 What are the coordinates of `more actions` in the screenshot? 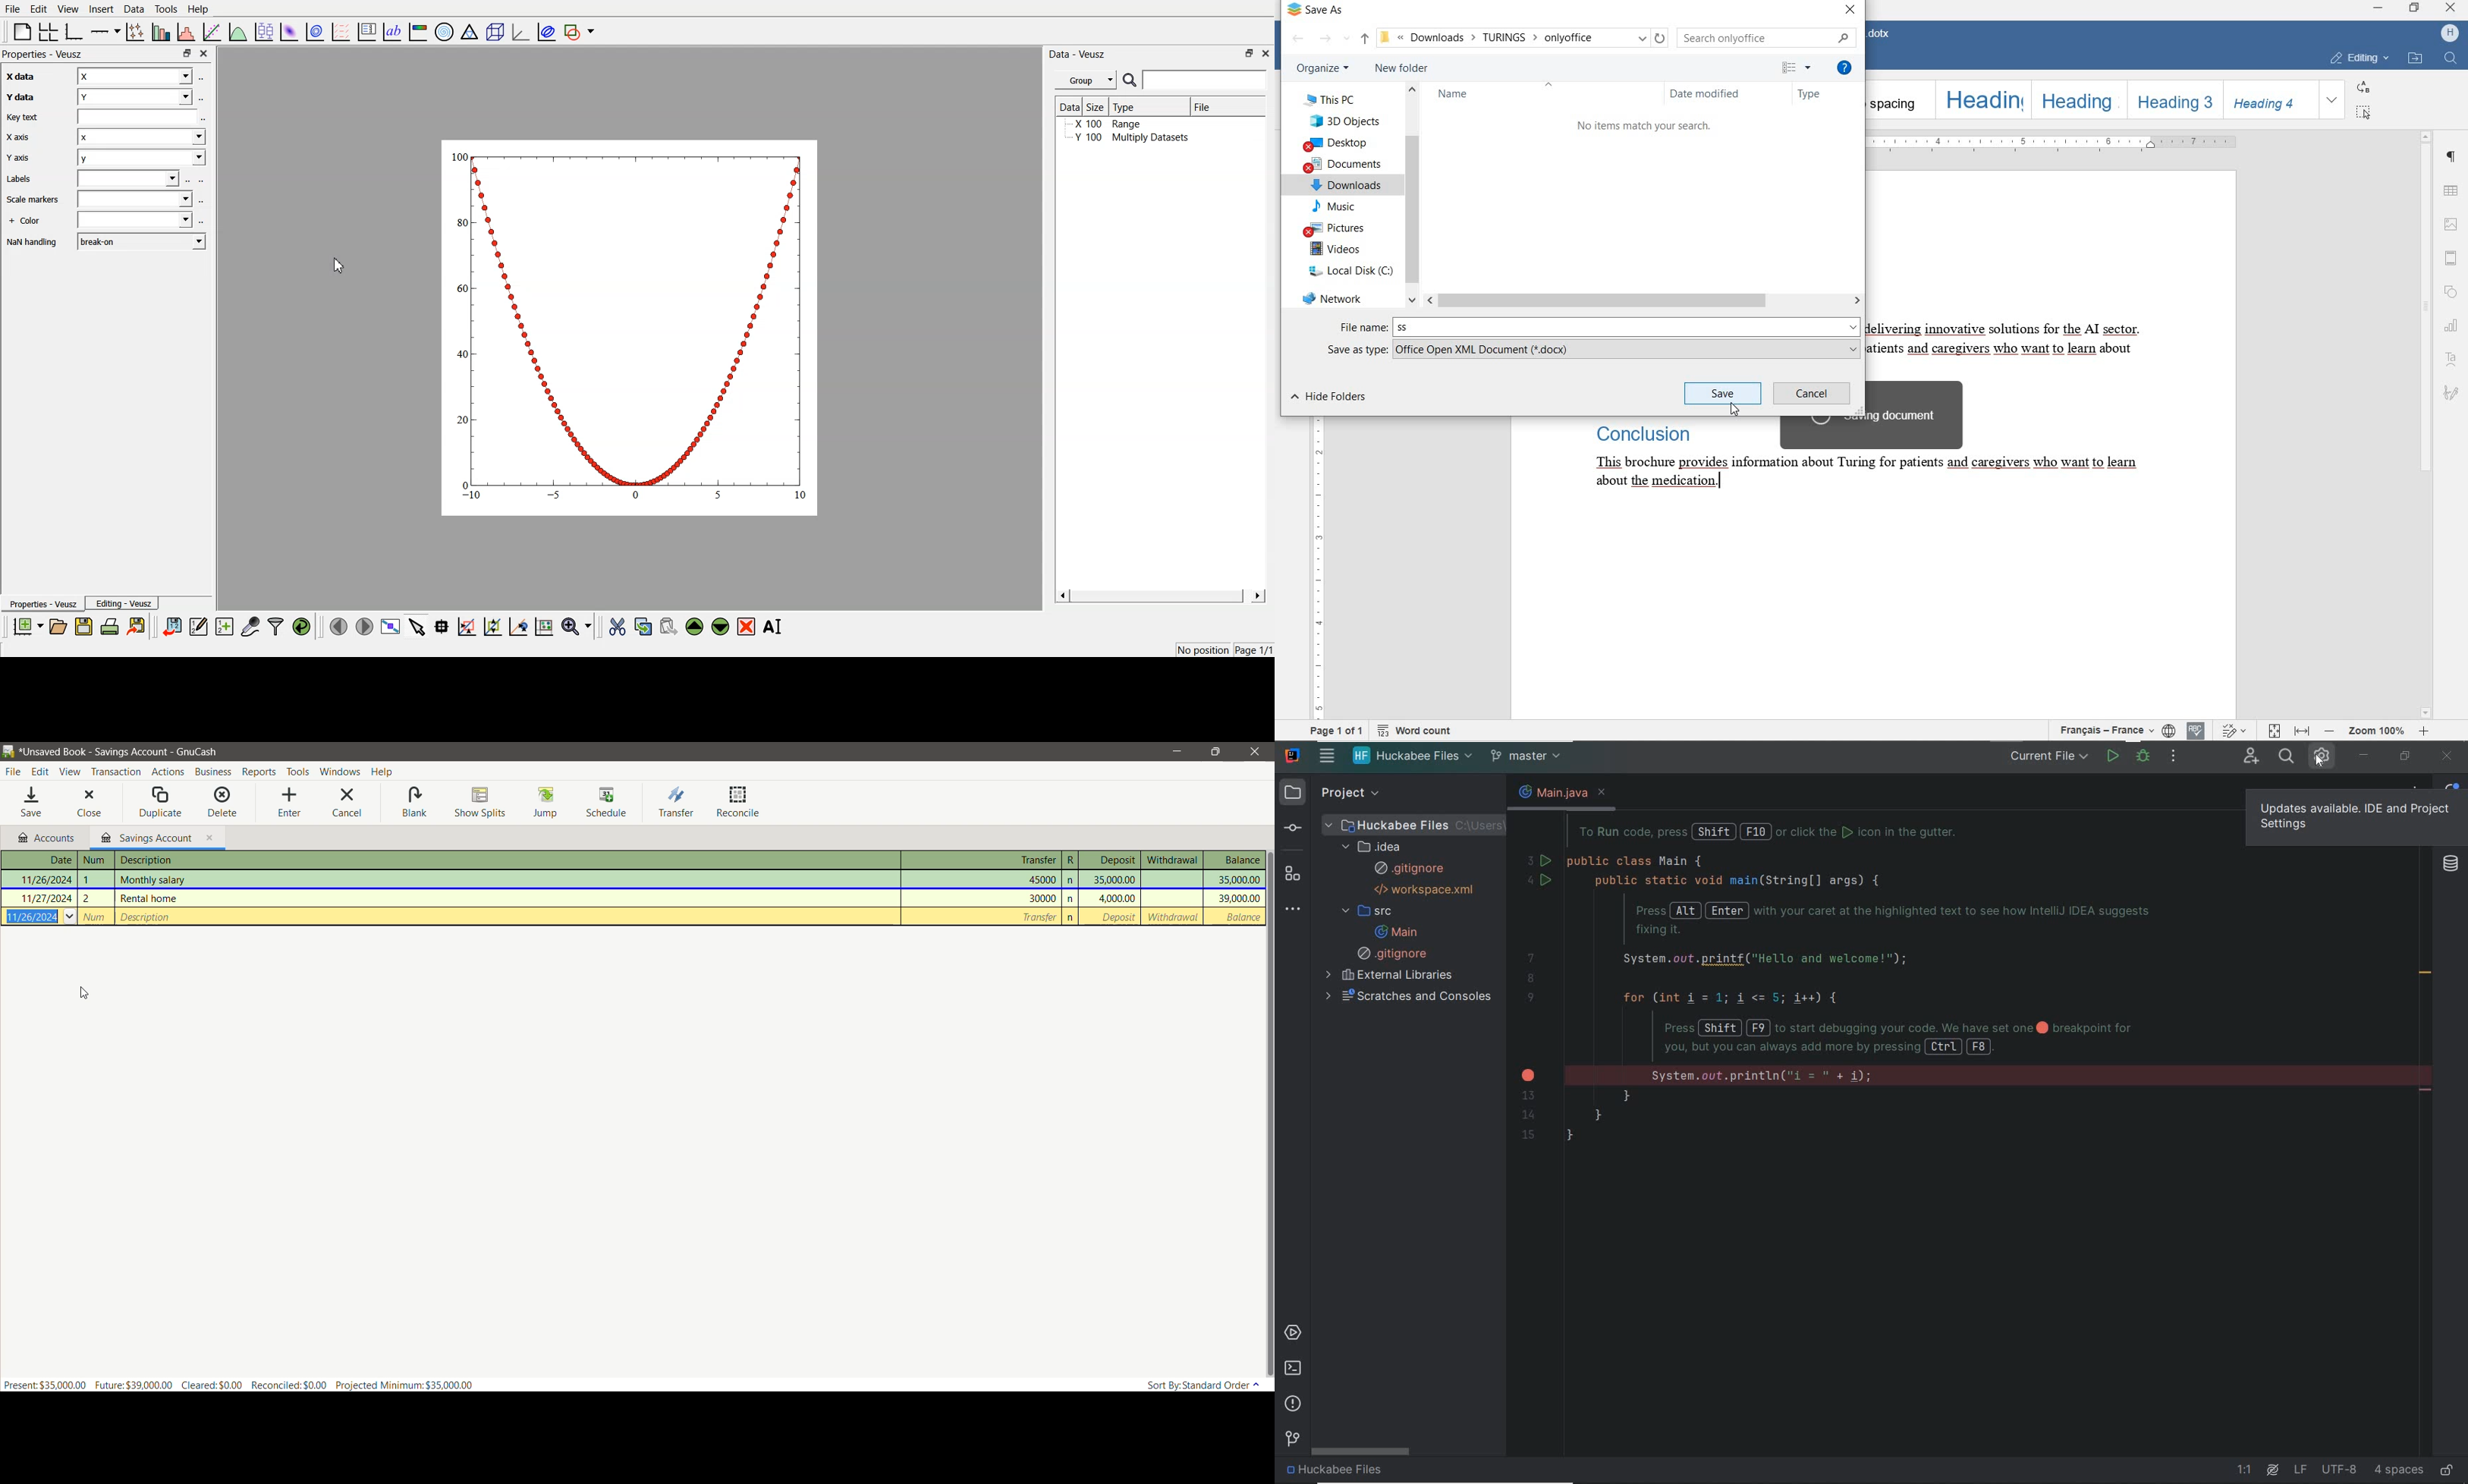 It's located at (2173, 757).